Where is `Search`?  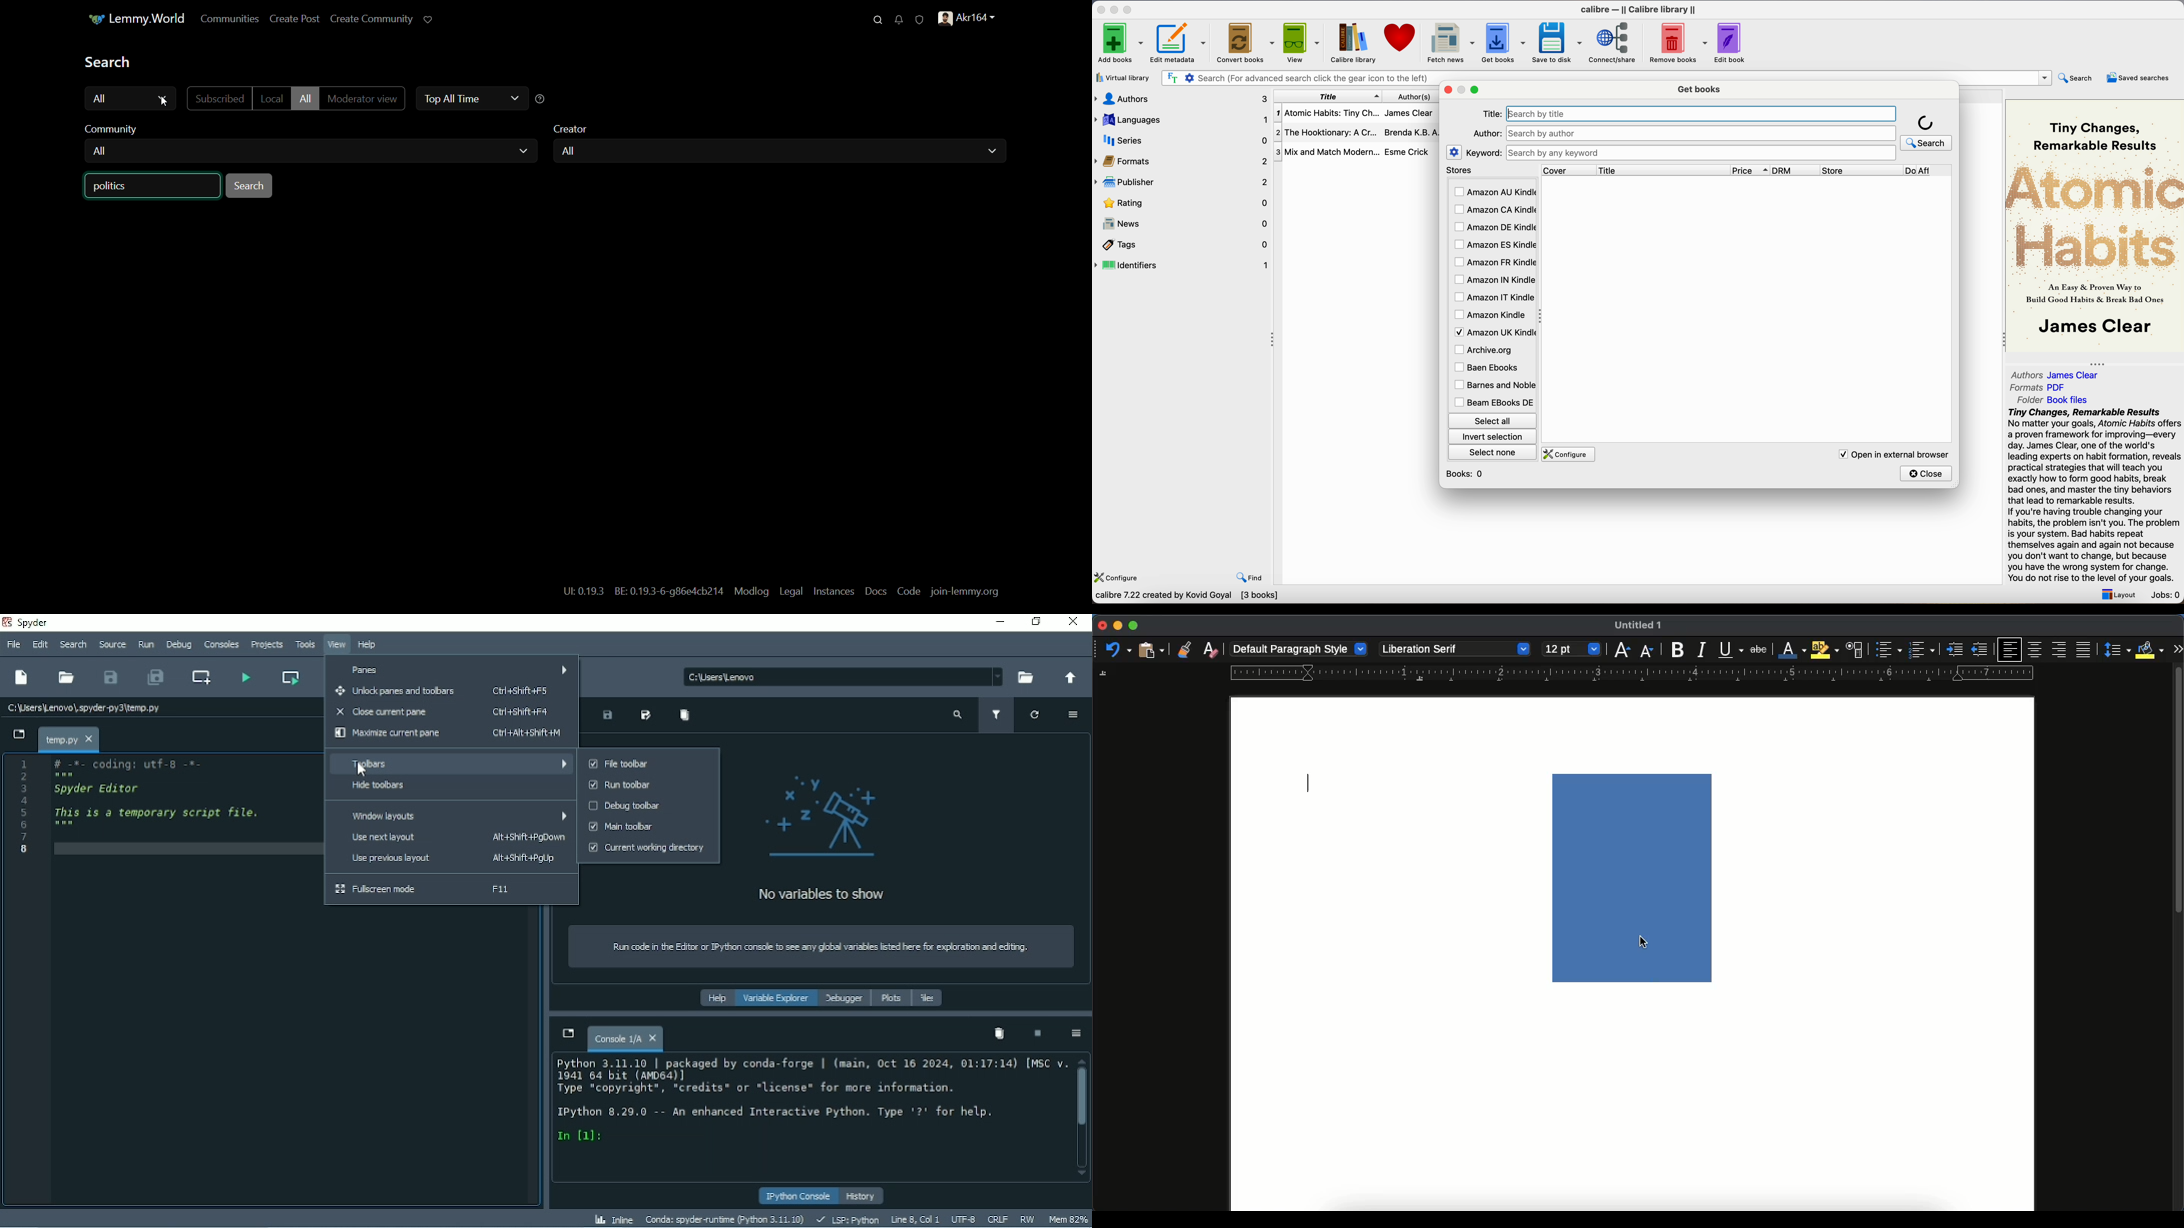 Search is located at coordinates (74, 644).